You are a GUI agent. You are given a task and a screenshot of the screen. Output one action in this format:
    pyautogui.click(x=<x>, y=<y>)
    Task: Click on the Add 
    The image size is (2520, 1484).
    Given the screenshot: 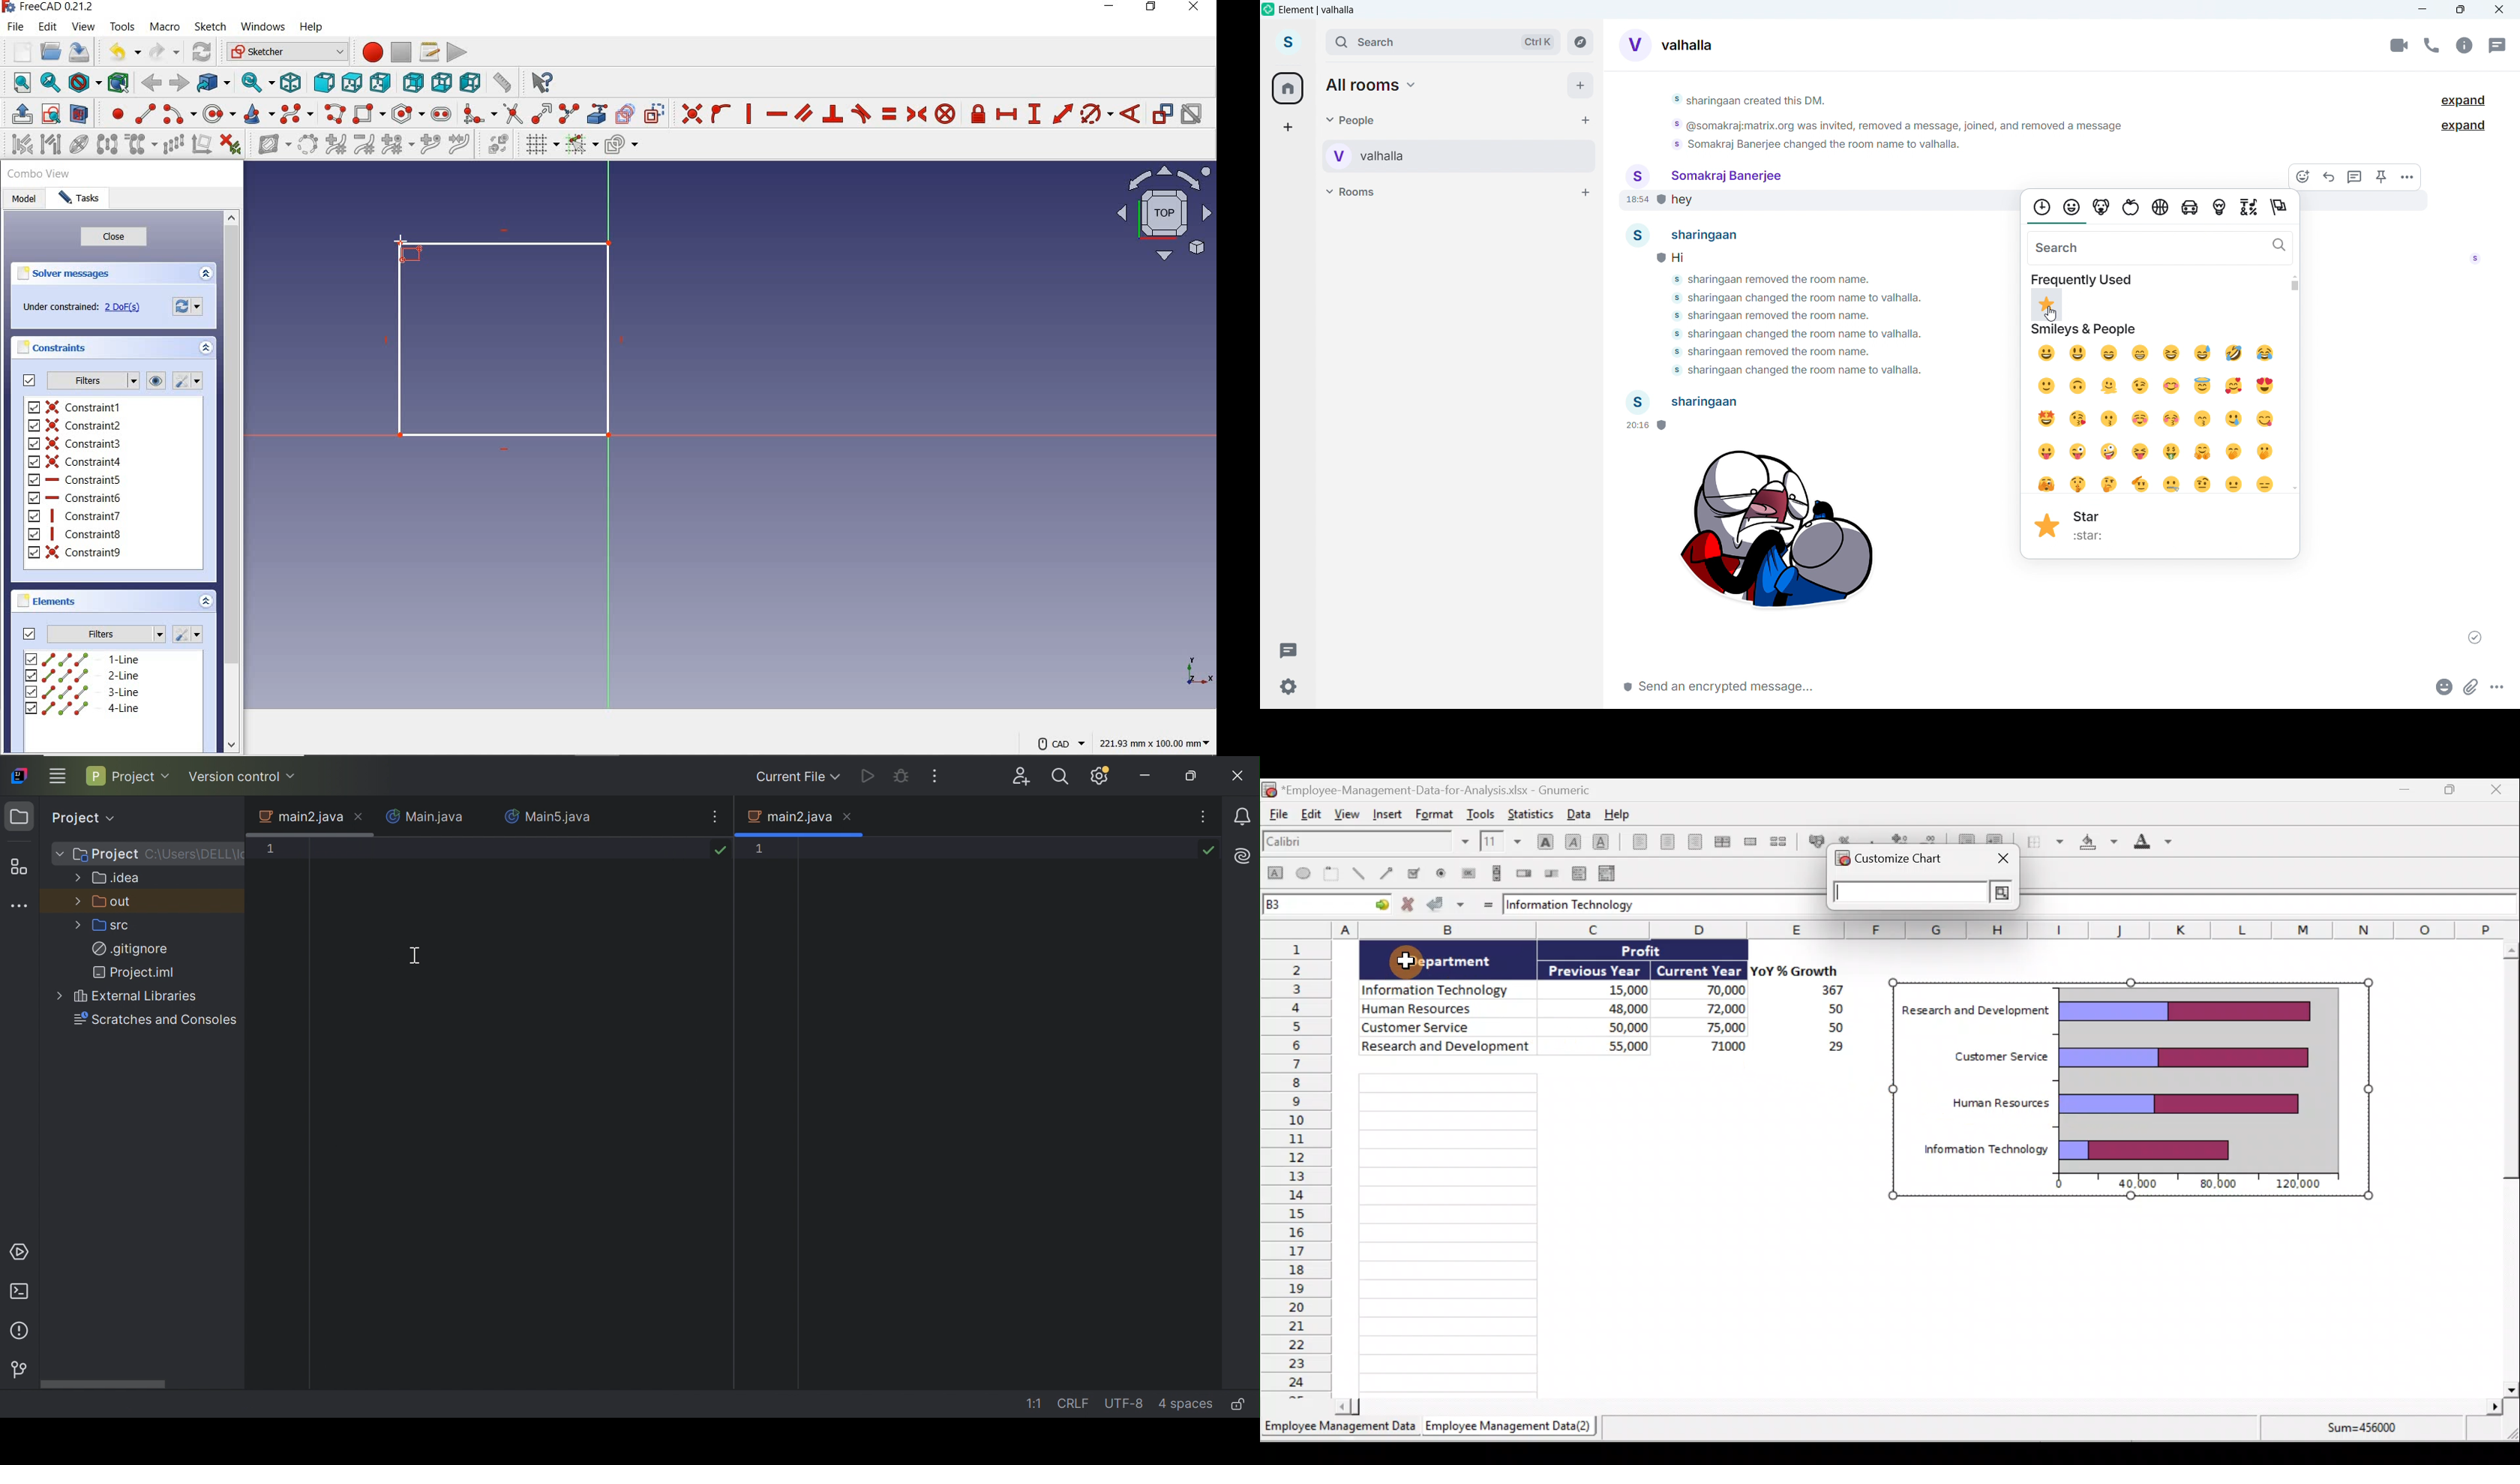 What is the action you would take?
    pyautogui.click(x=1581, y=86)
    